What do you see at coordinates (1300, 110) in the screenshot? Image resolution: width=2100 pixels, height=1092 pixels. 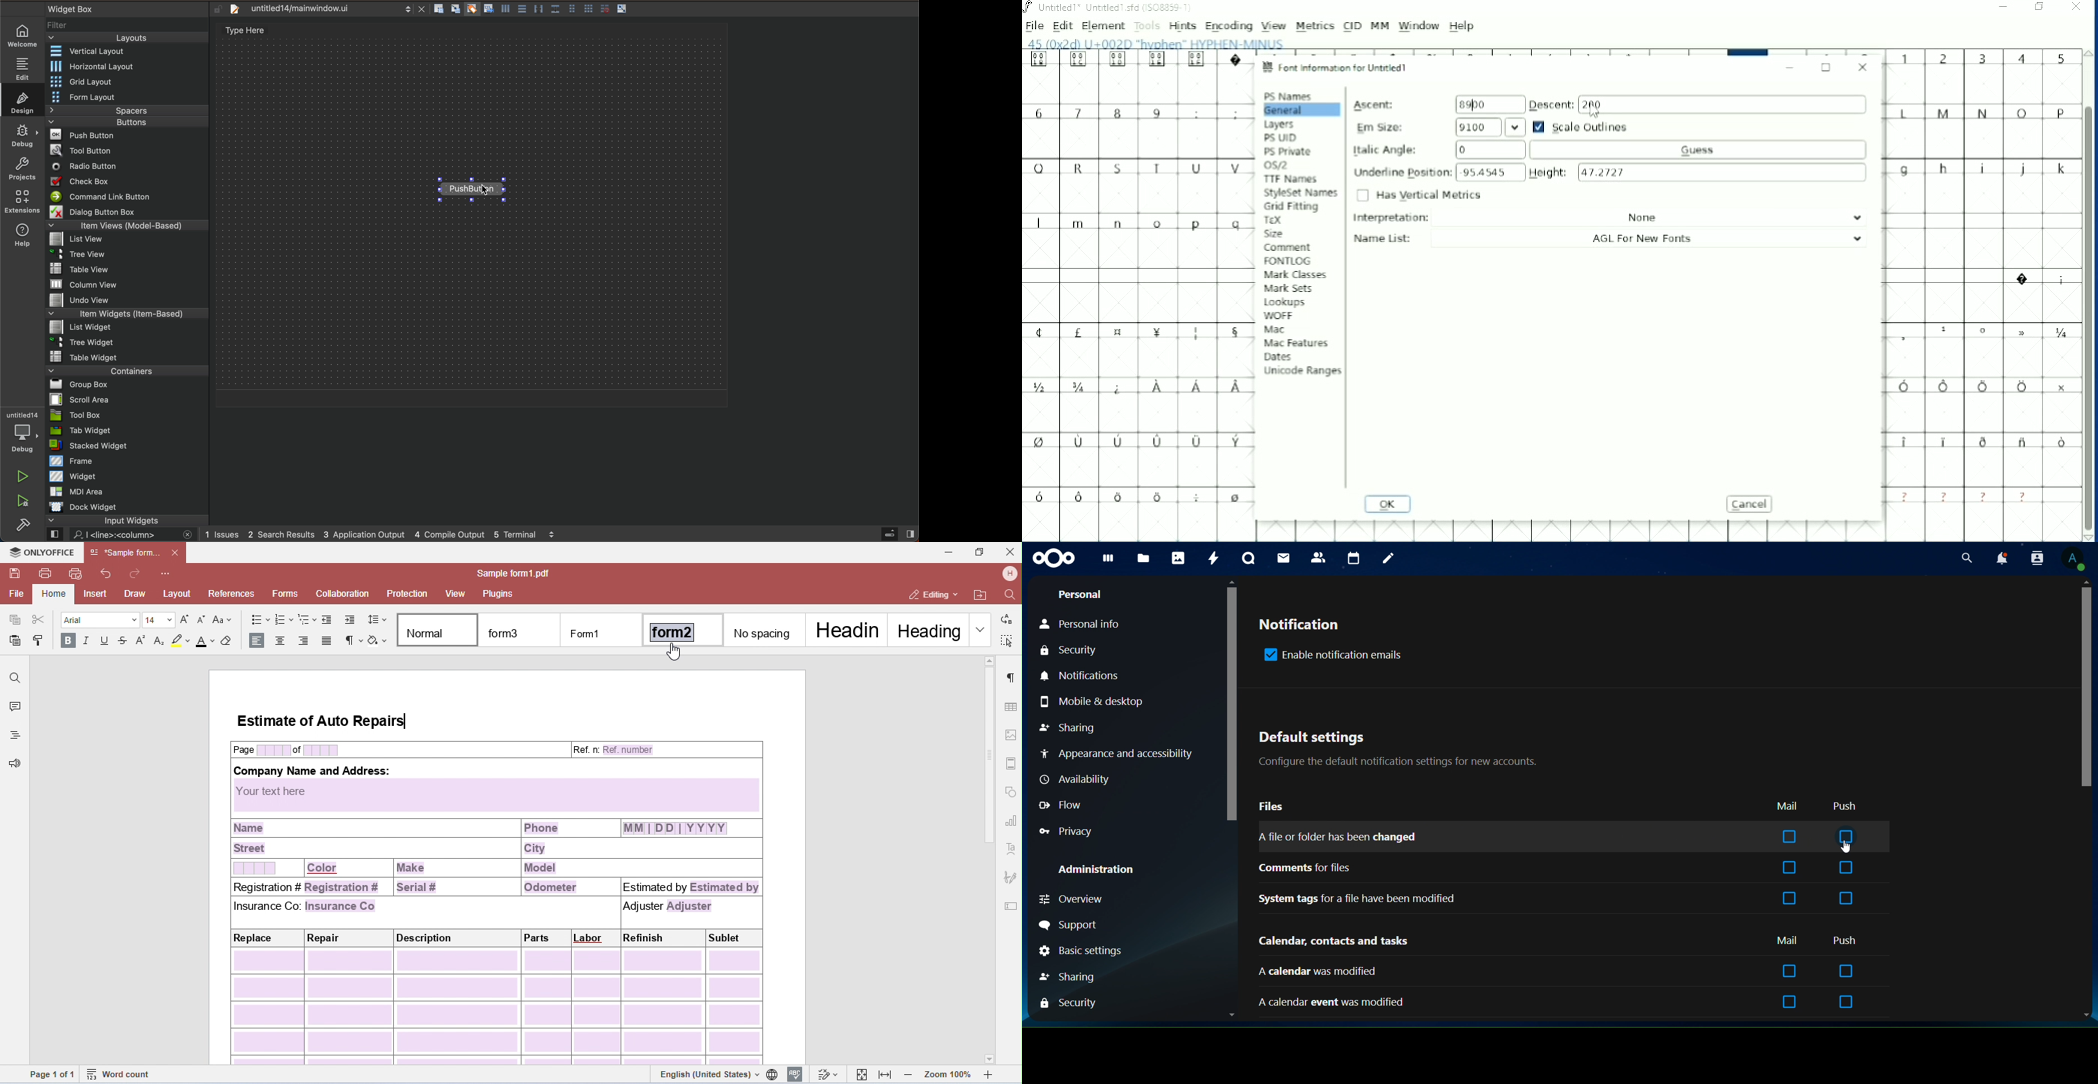 I see `General` at bounding box center [1300, 110].